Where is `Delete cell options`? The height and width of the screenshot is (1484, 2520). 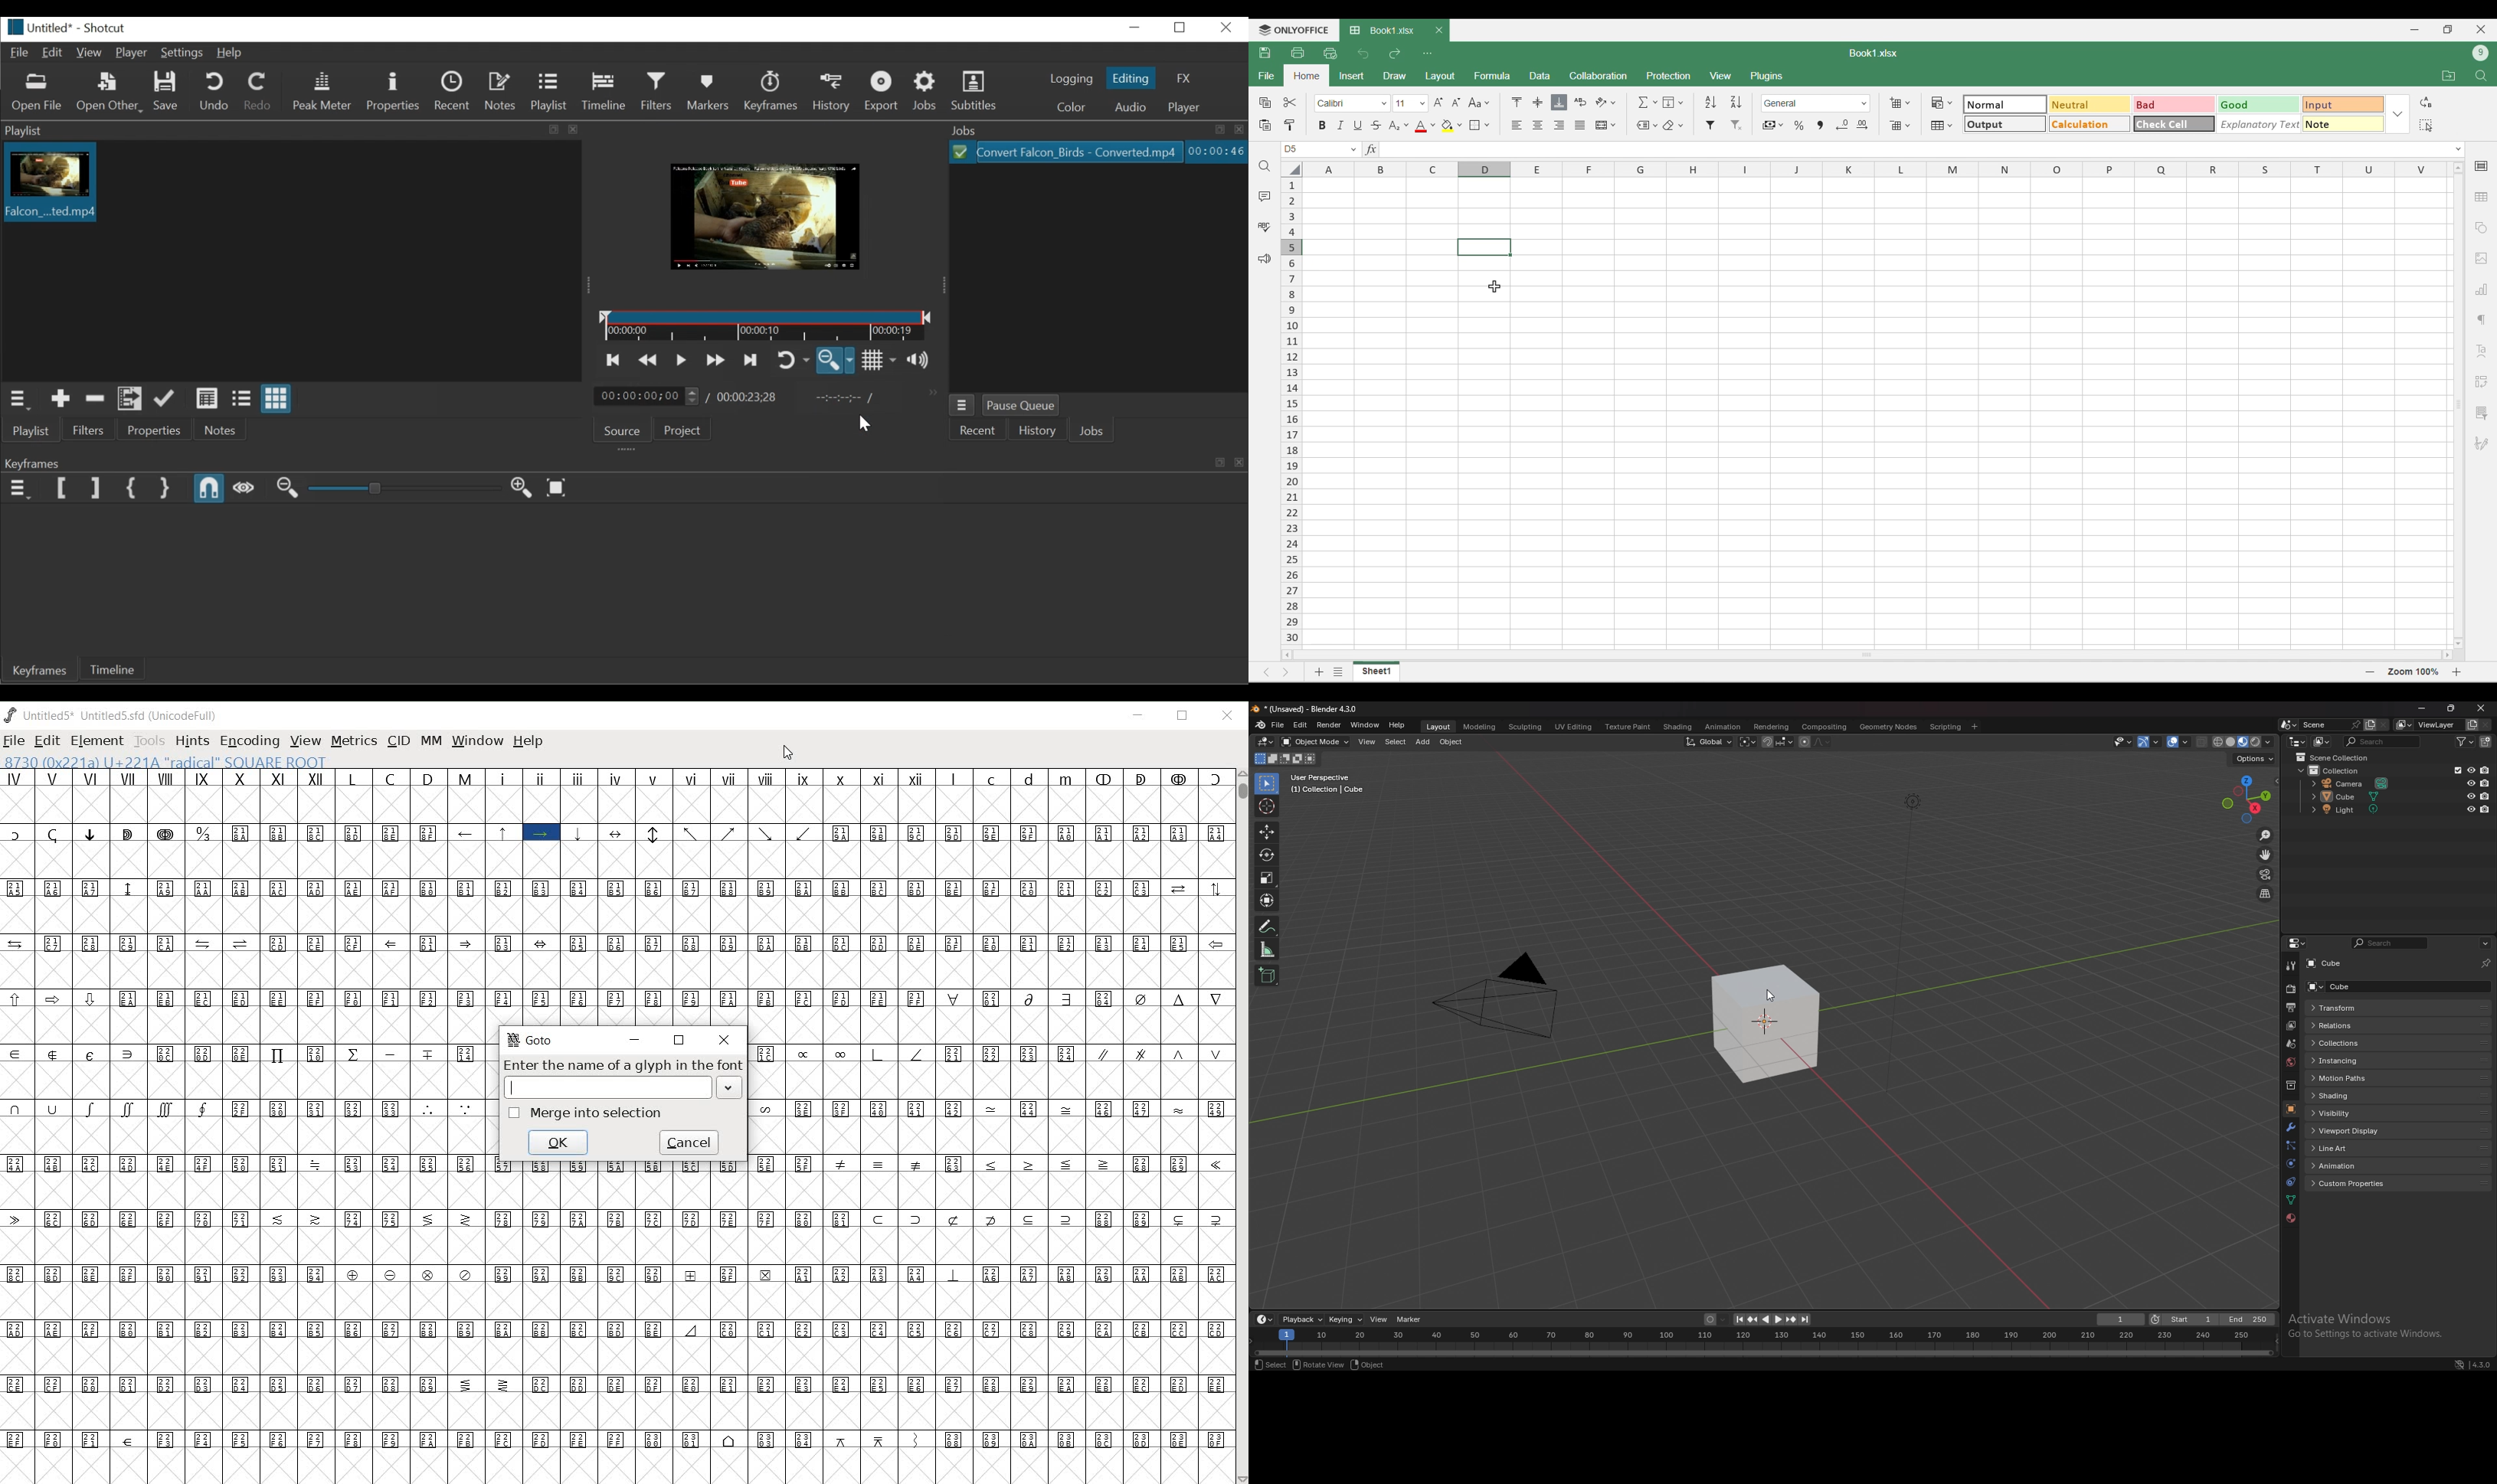 Delete cell options is located at coordinates (1899, 125).